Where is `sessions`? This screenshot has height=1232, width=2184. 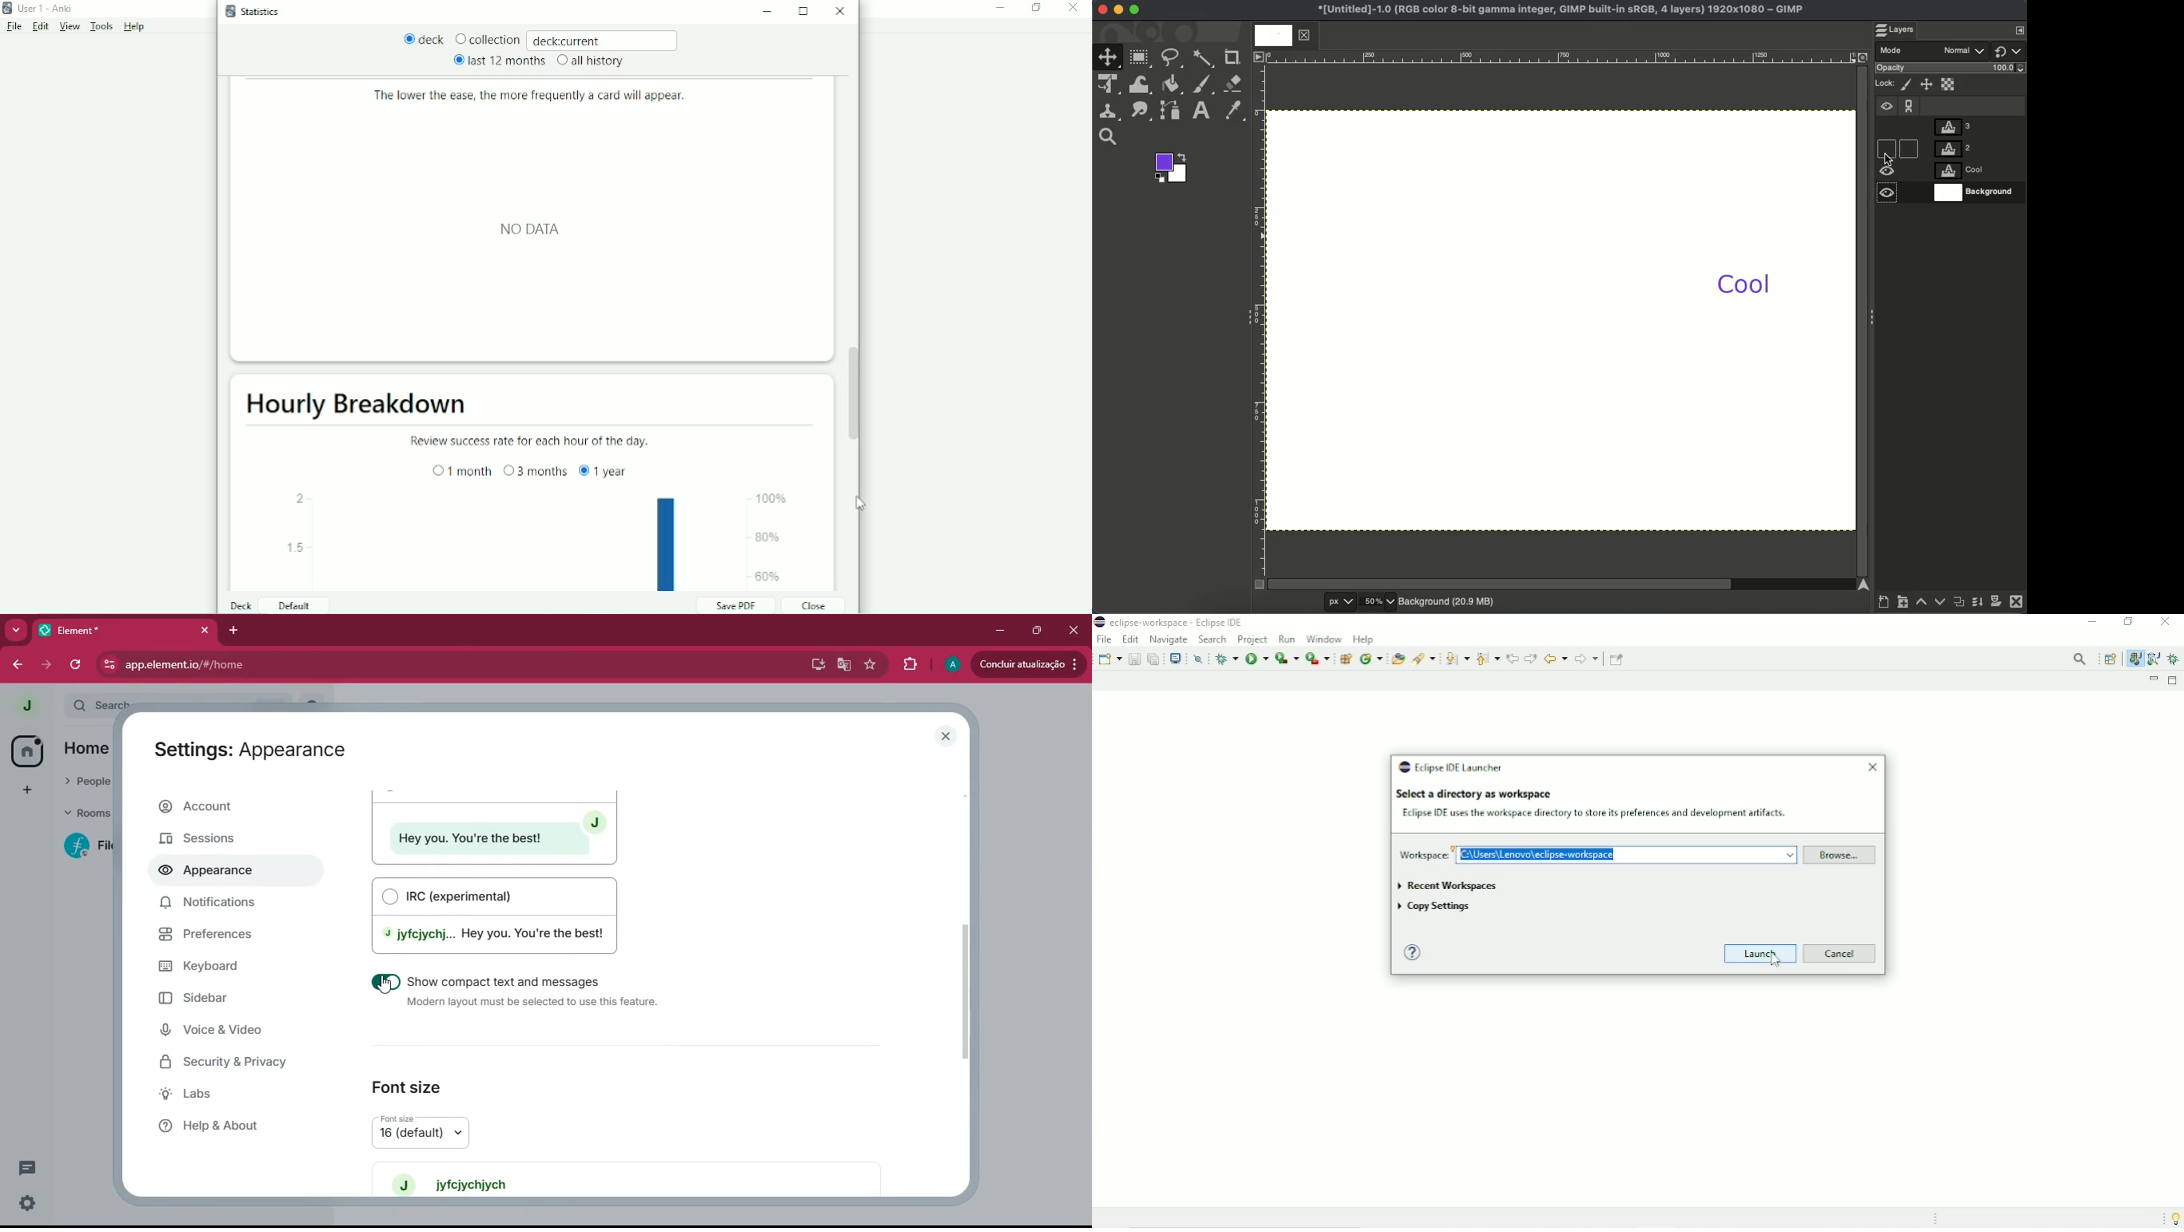 sessions is located at coordinates (230, 840).